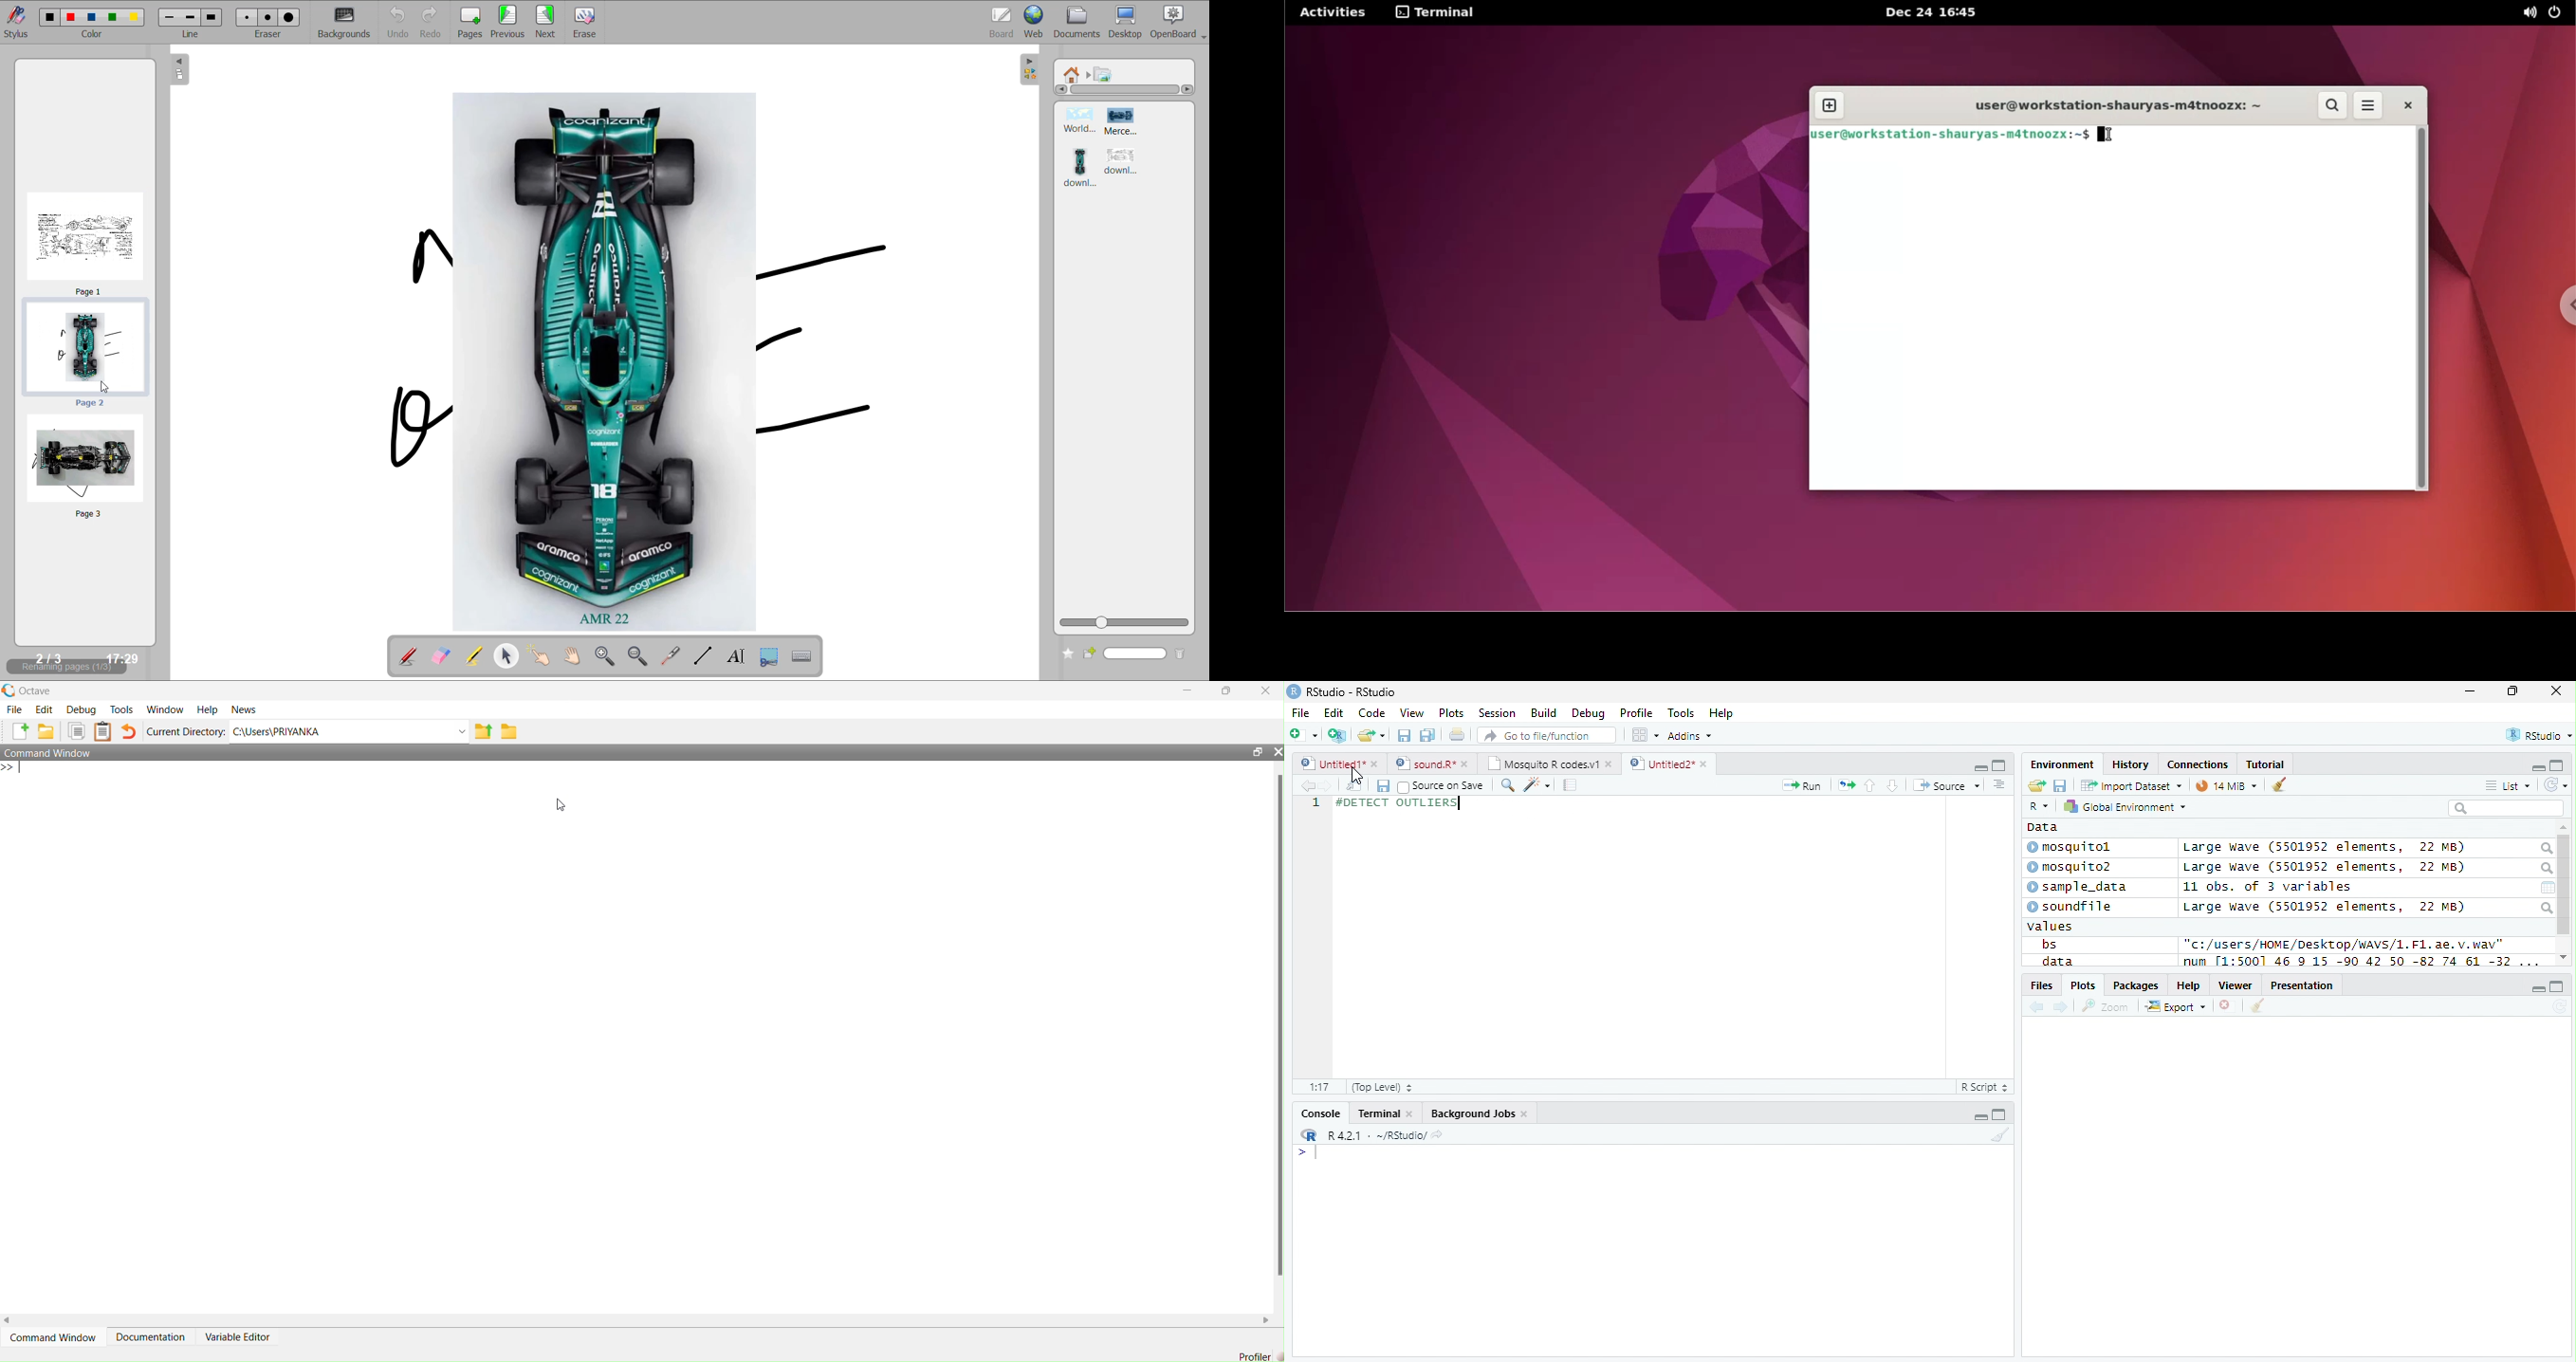 This screenshot has width=2576, height=1372. What do you see at coordinates (2268, 887) in the screenshot?
I see `11 obs. of 3 variables` at bounding box center [2268, 887].